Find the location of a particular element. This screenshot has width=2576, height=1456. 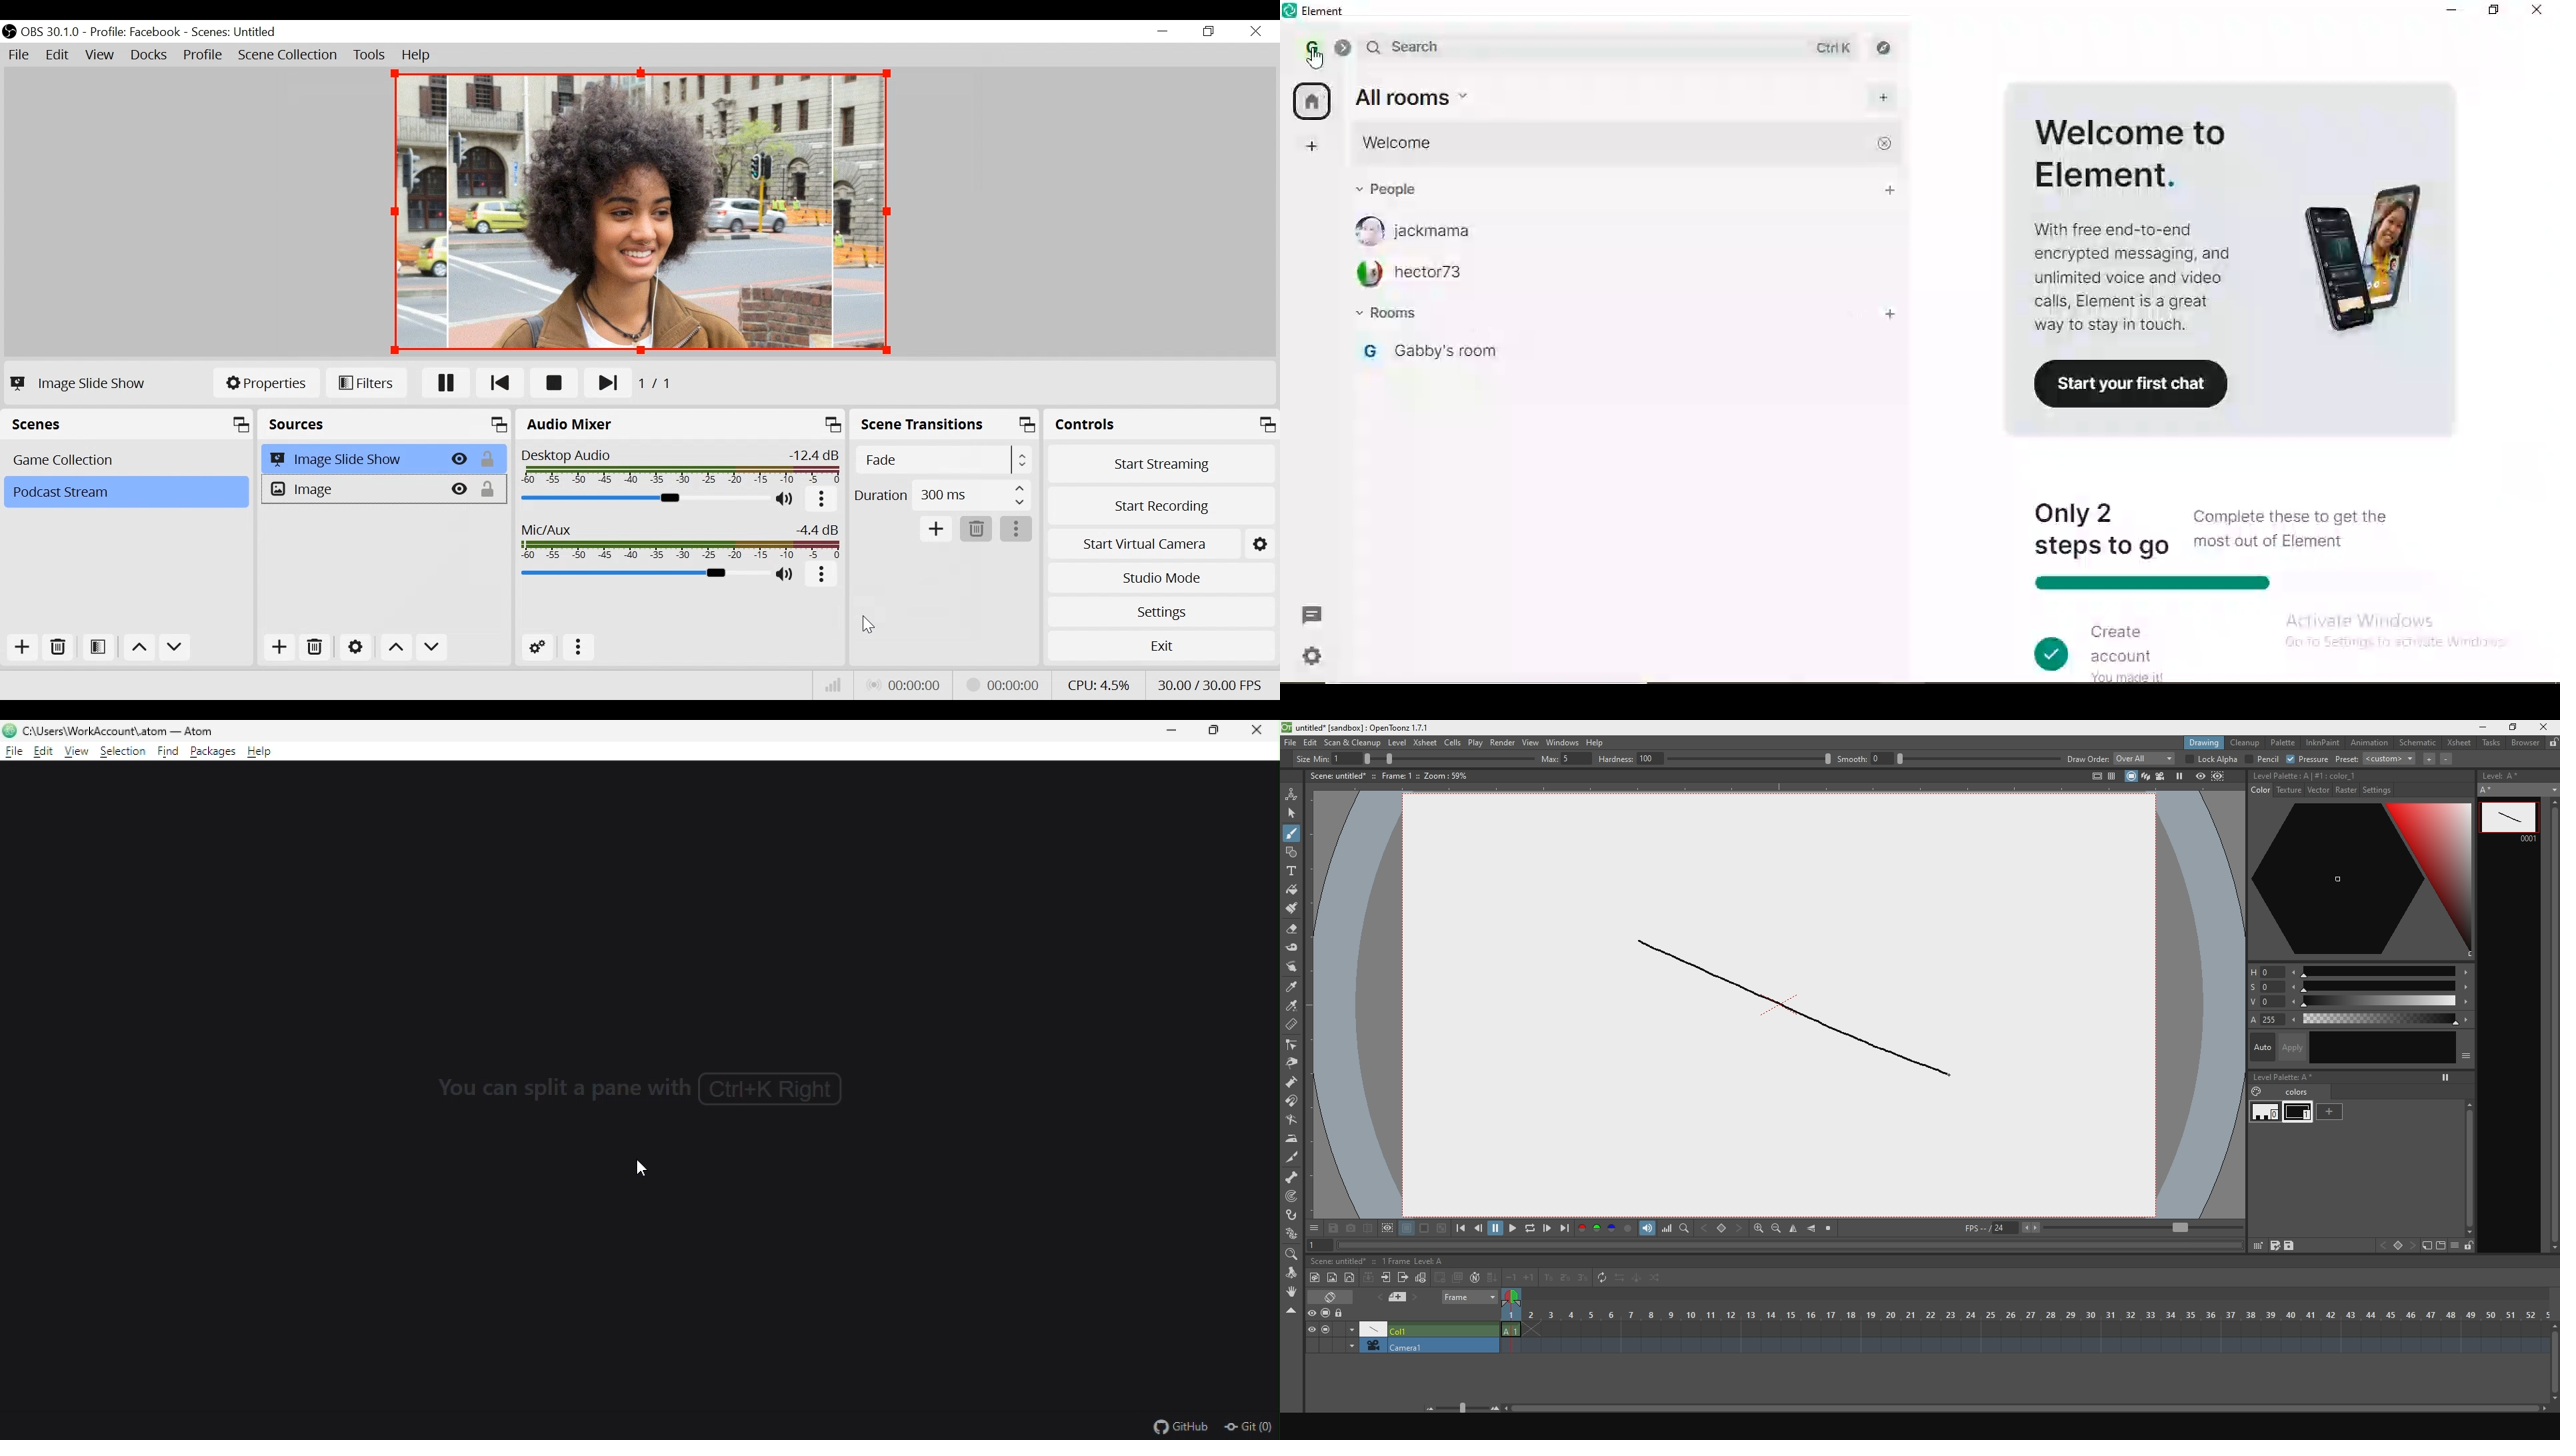

More options is located at coordinates (823, 575).